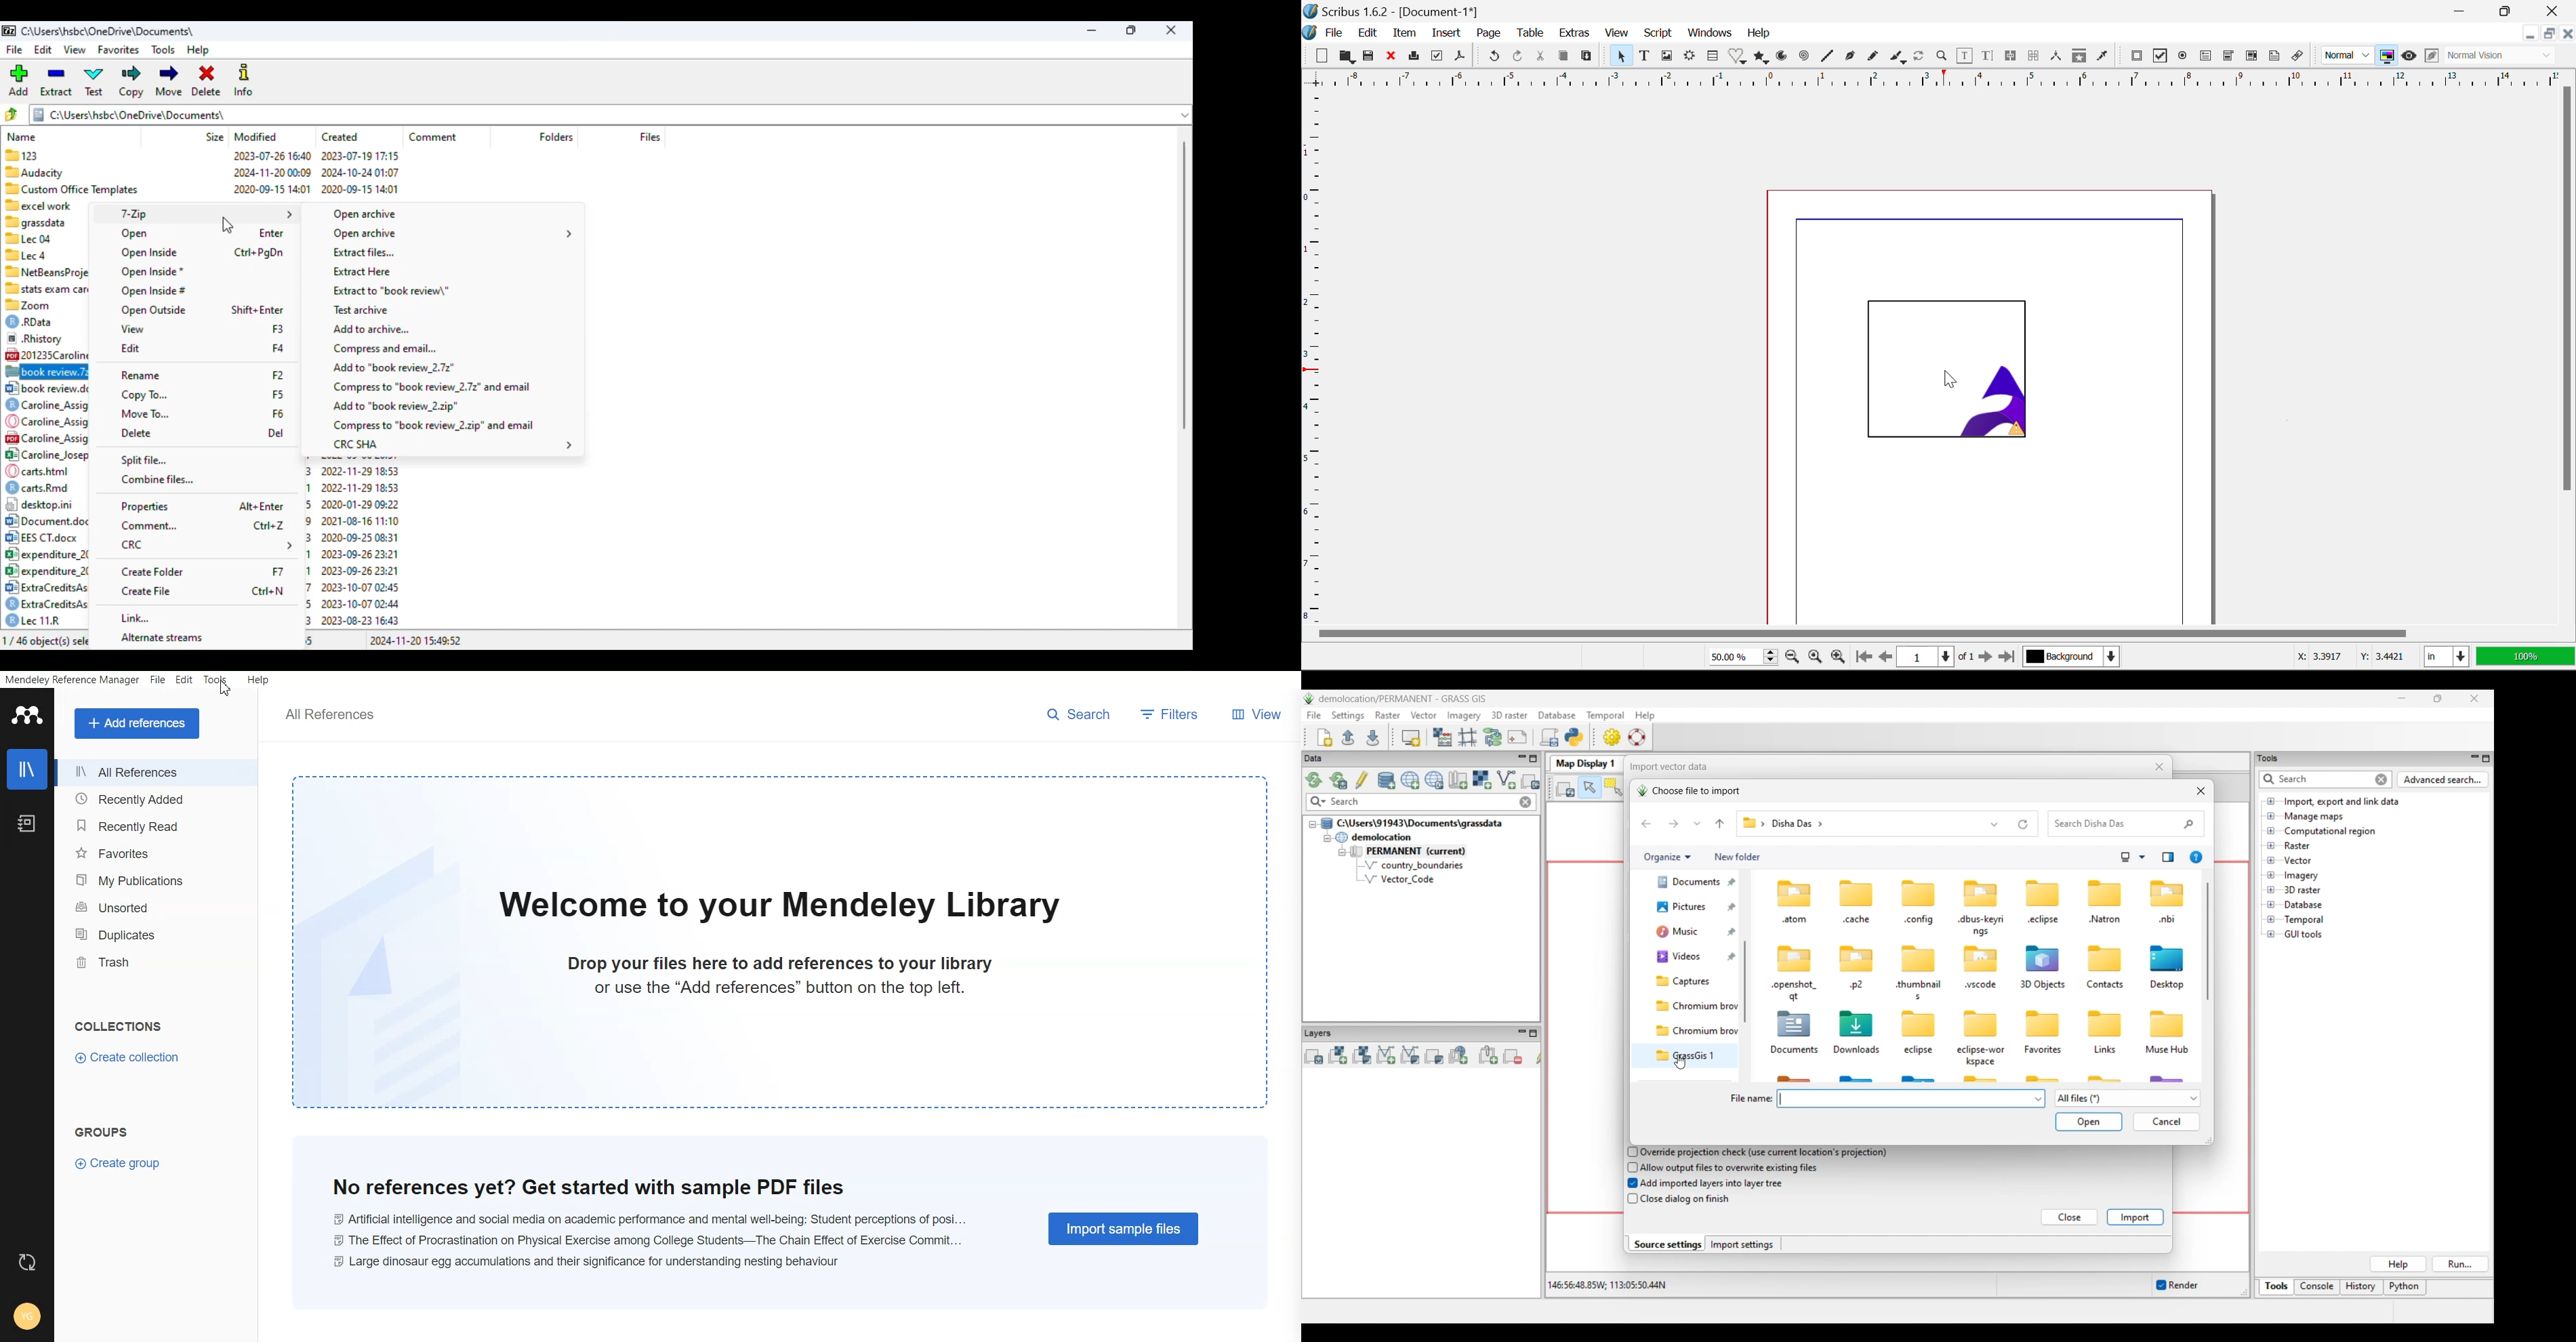  Describe the element at coordinates (2070, 654) in the screenshot. I see `Page Background` at that location.